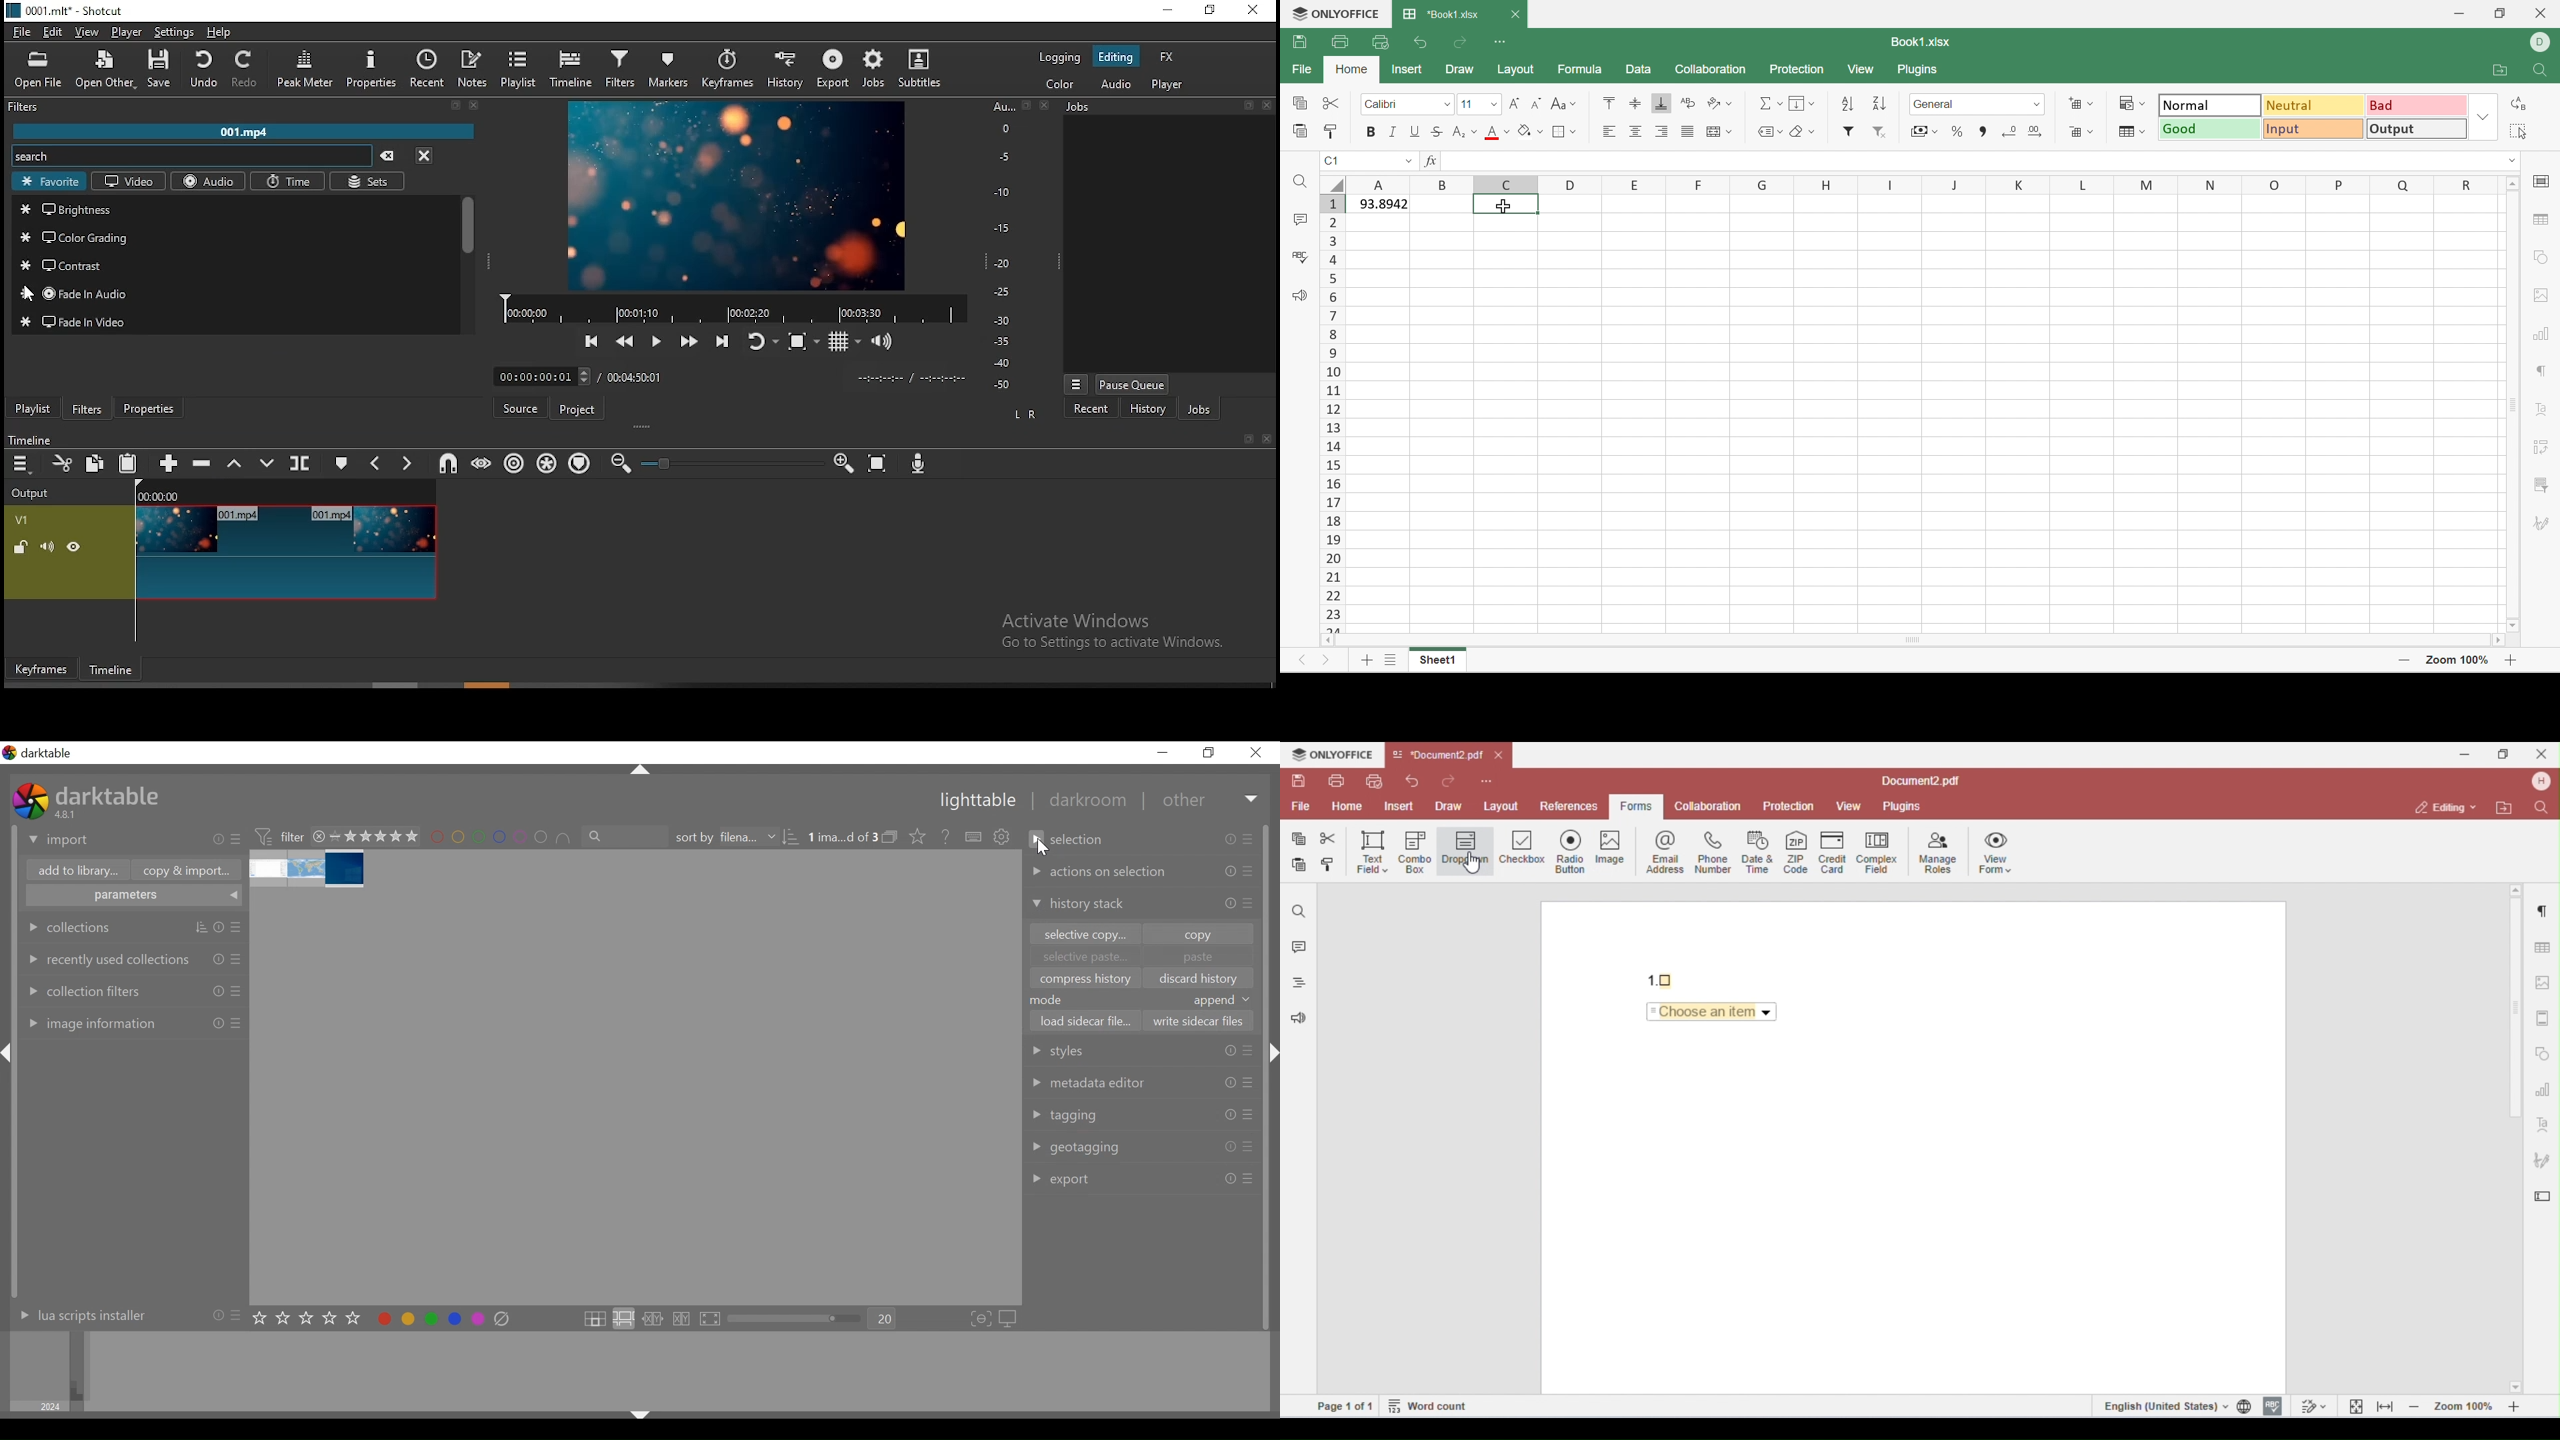 The height and width of the screenshot is (1456, 2576). What do you see at coordinates (2211, 129) in the screenshot?
I see `Good` at bounding box center [2211, 129].